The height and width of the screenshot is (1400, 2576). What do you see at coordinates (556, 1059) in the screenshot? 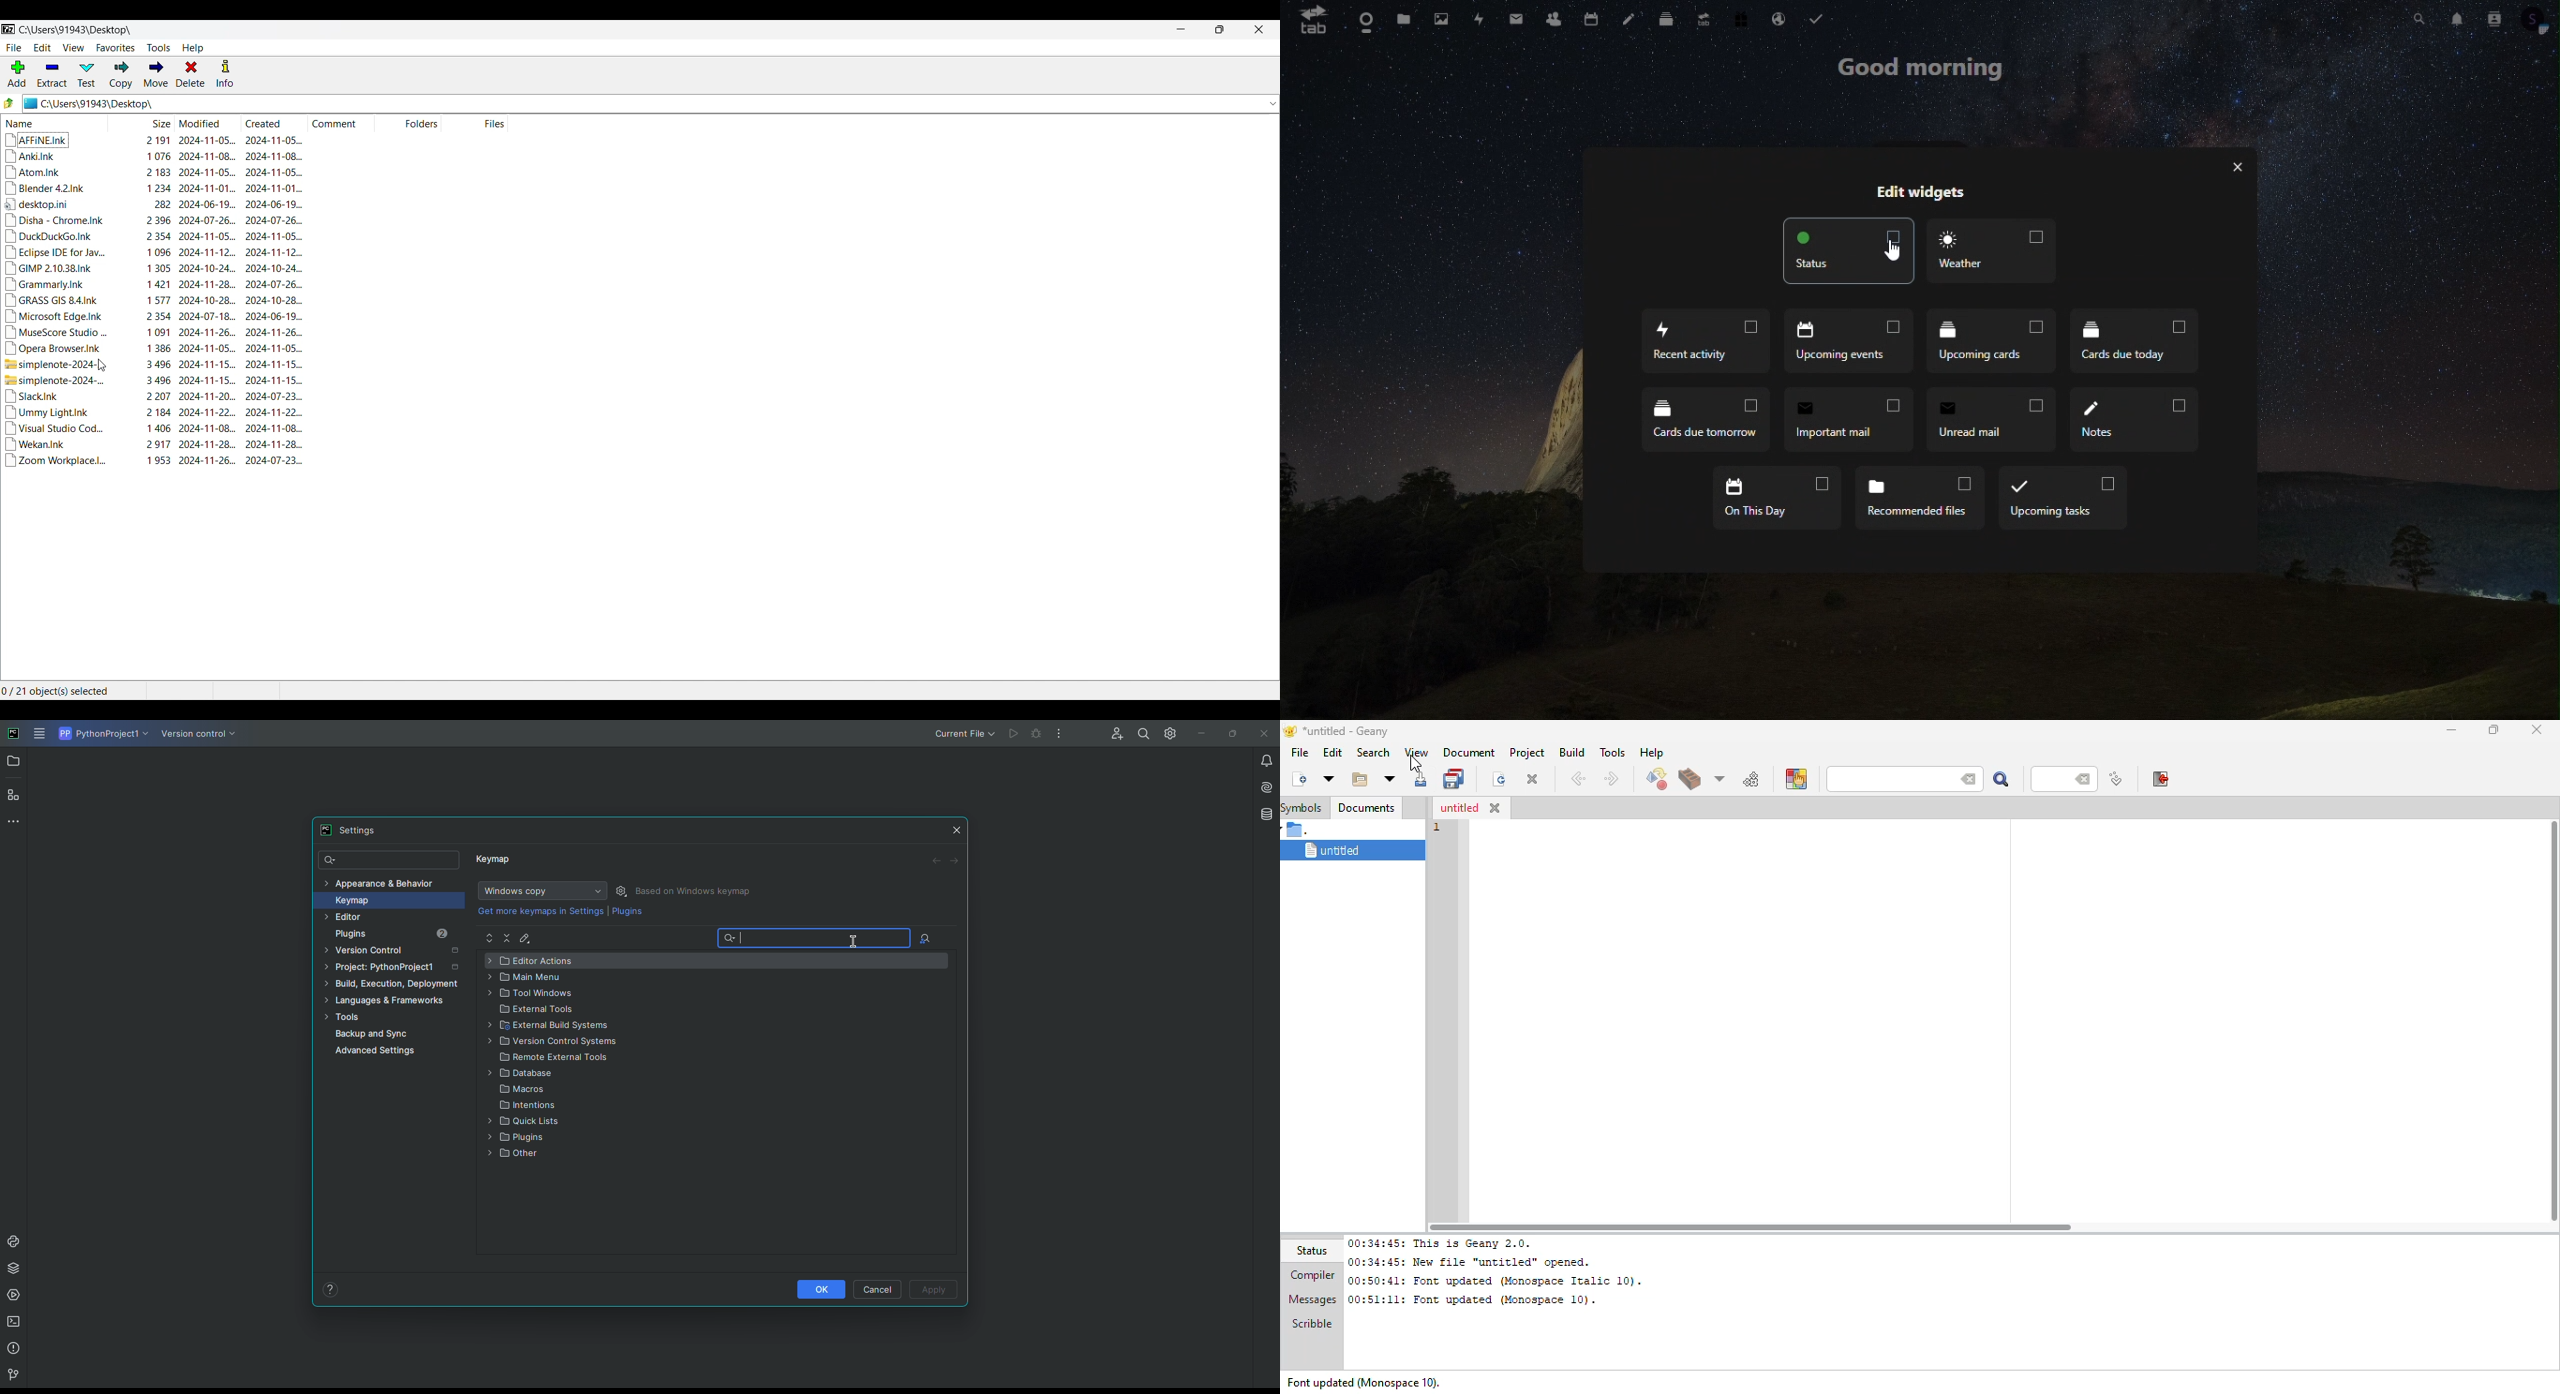
I see `Remote External Tools` at bounding box center [556, 1059].